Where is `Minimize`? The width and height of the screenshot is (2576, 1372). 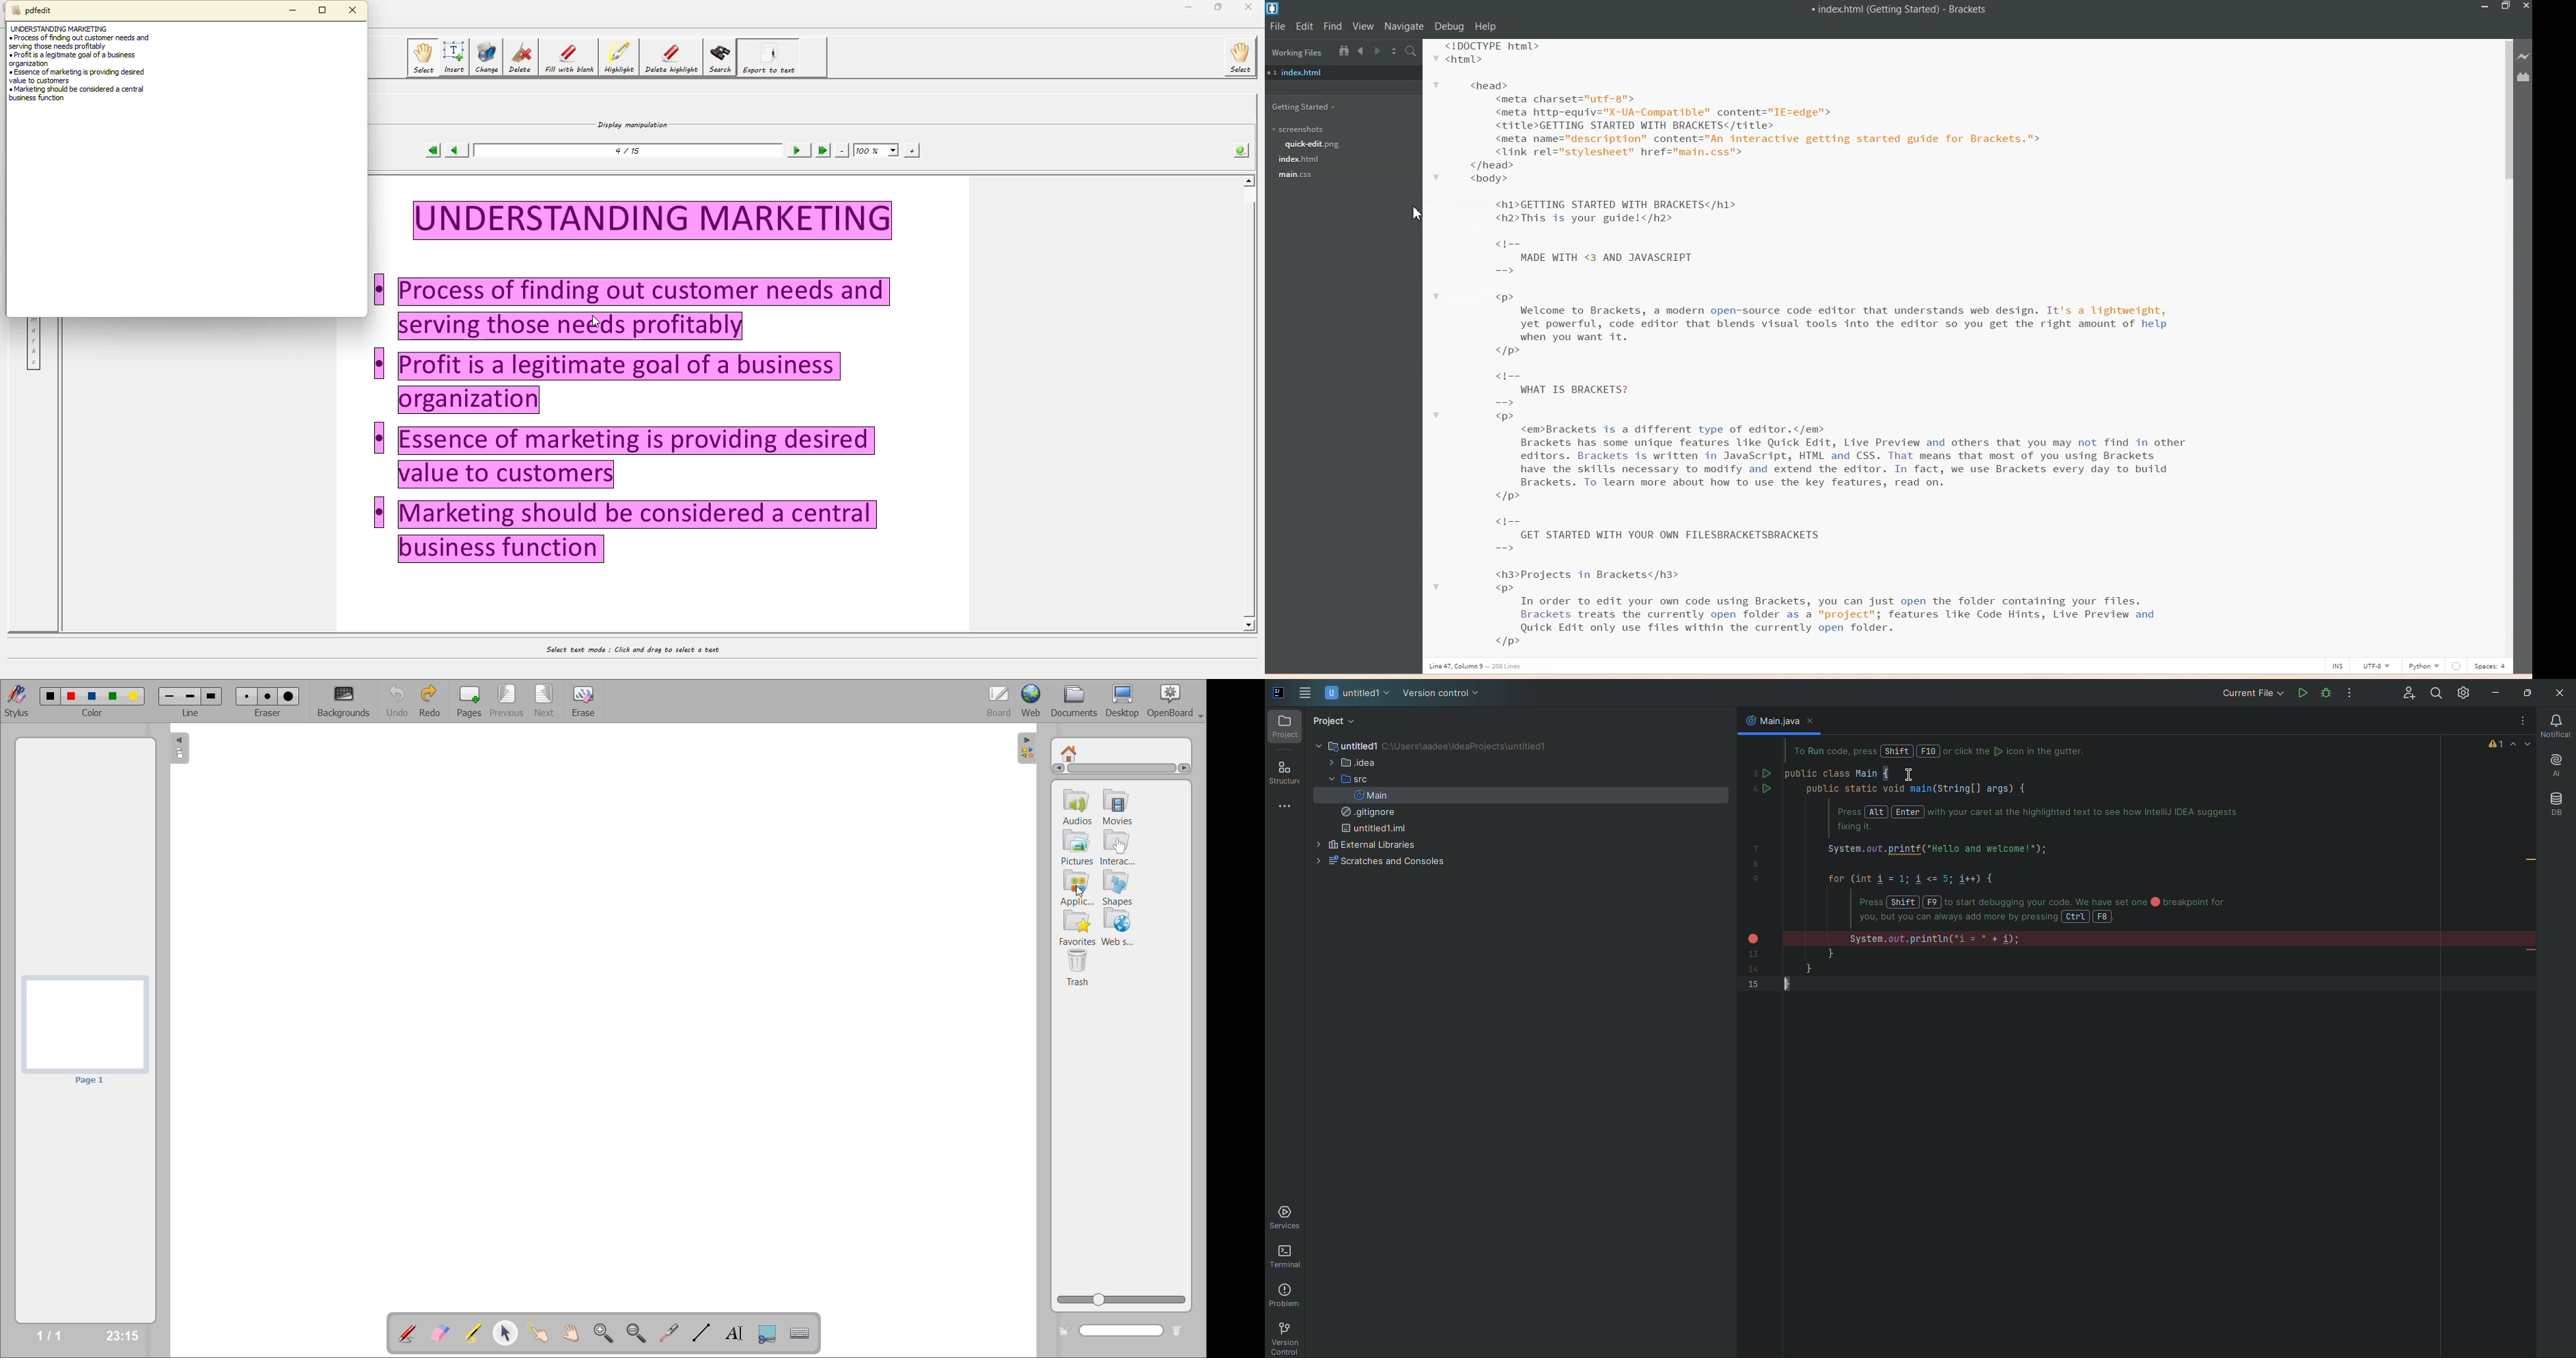 Minimize is located at coordinates (2486, 7).